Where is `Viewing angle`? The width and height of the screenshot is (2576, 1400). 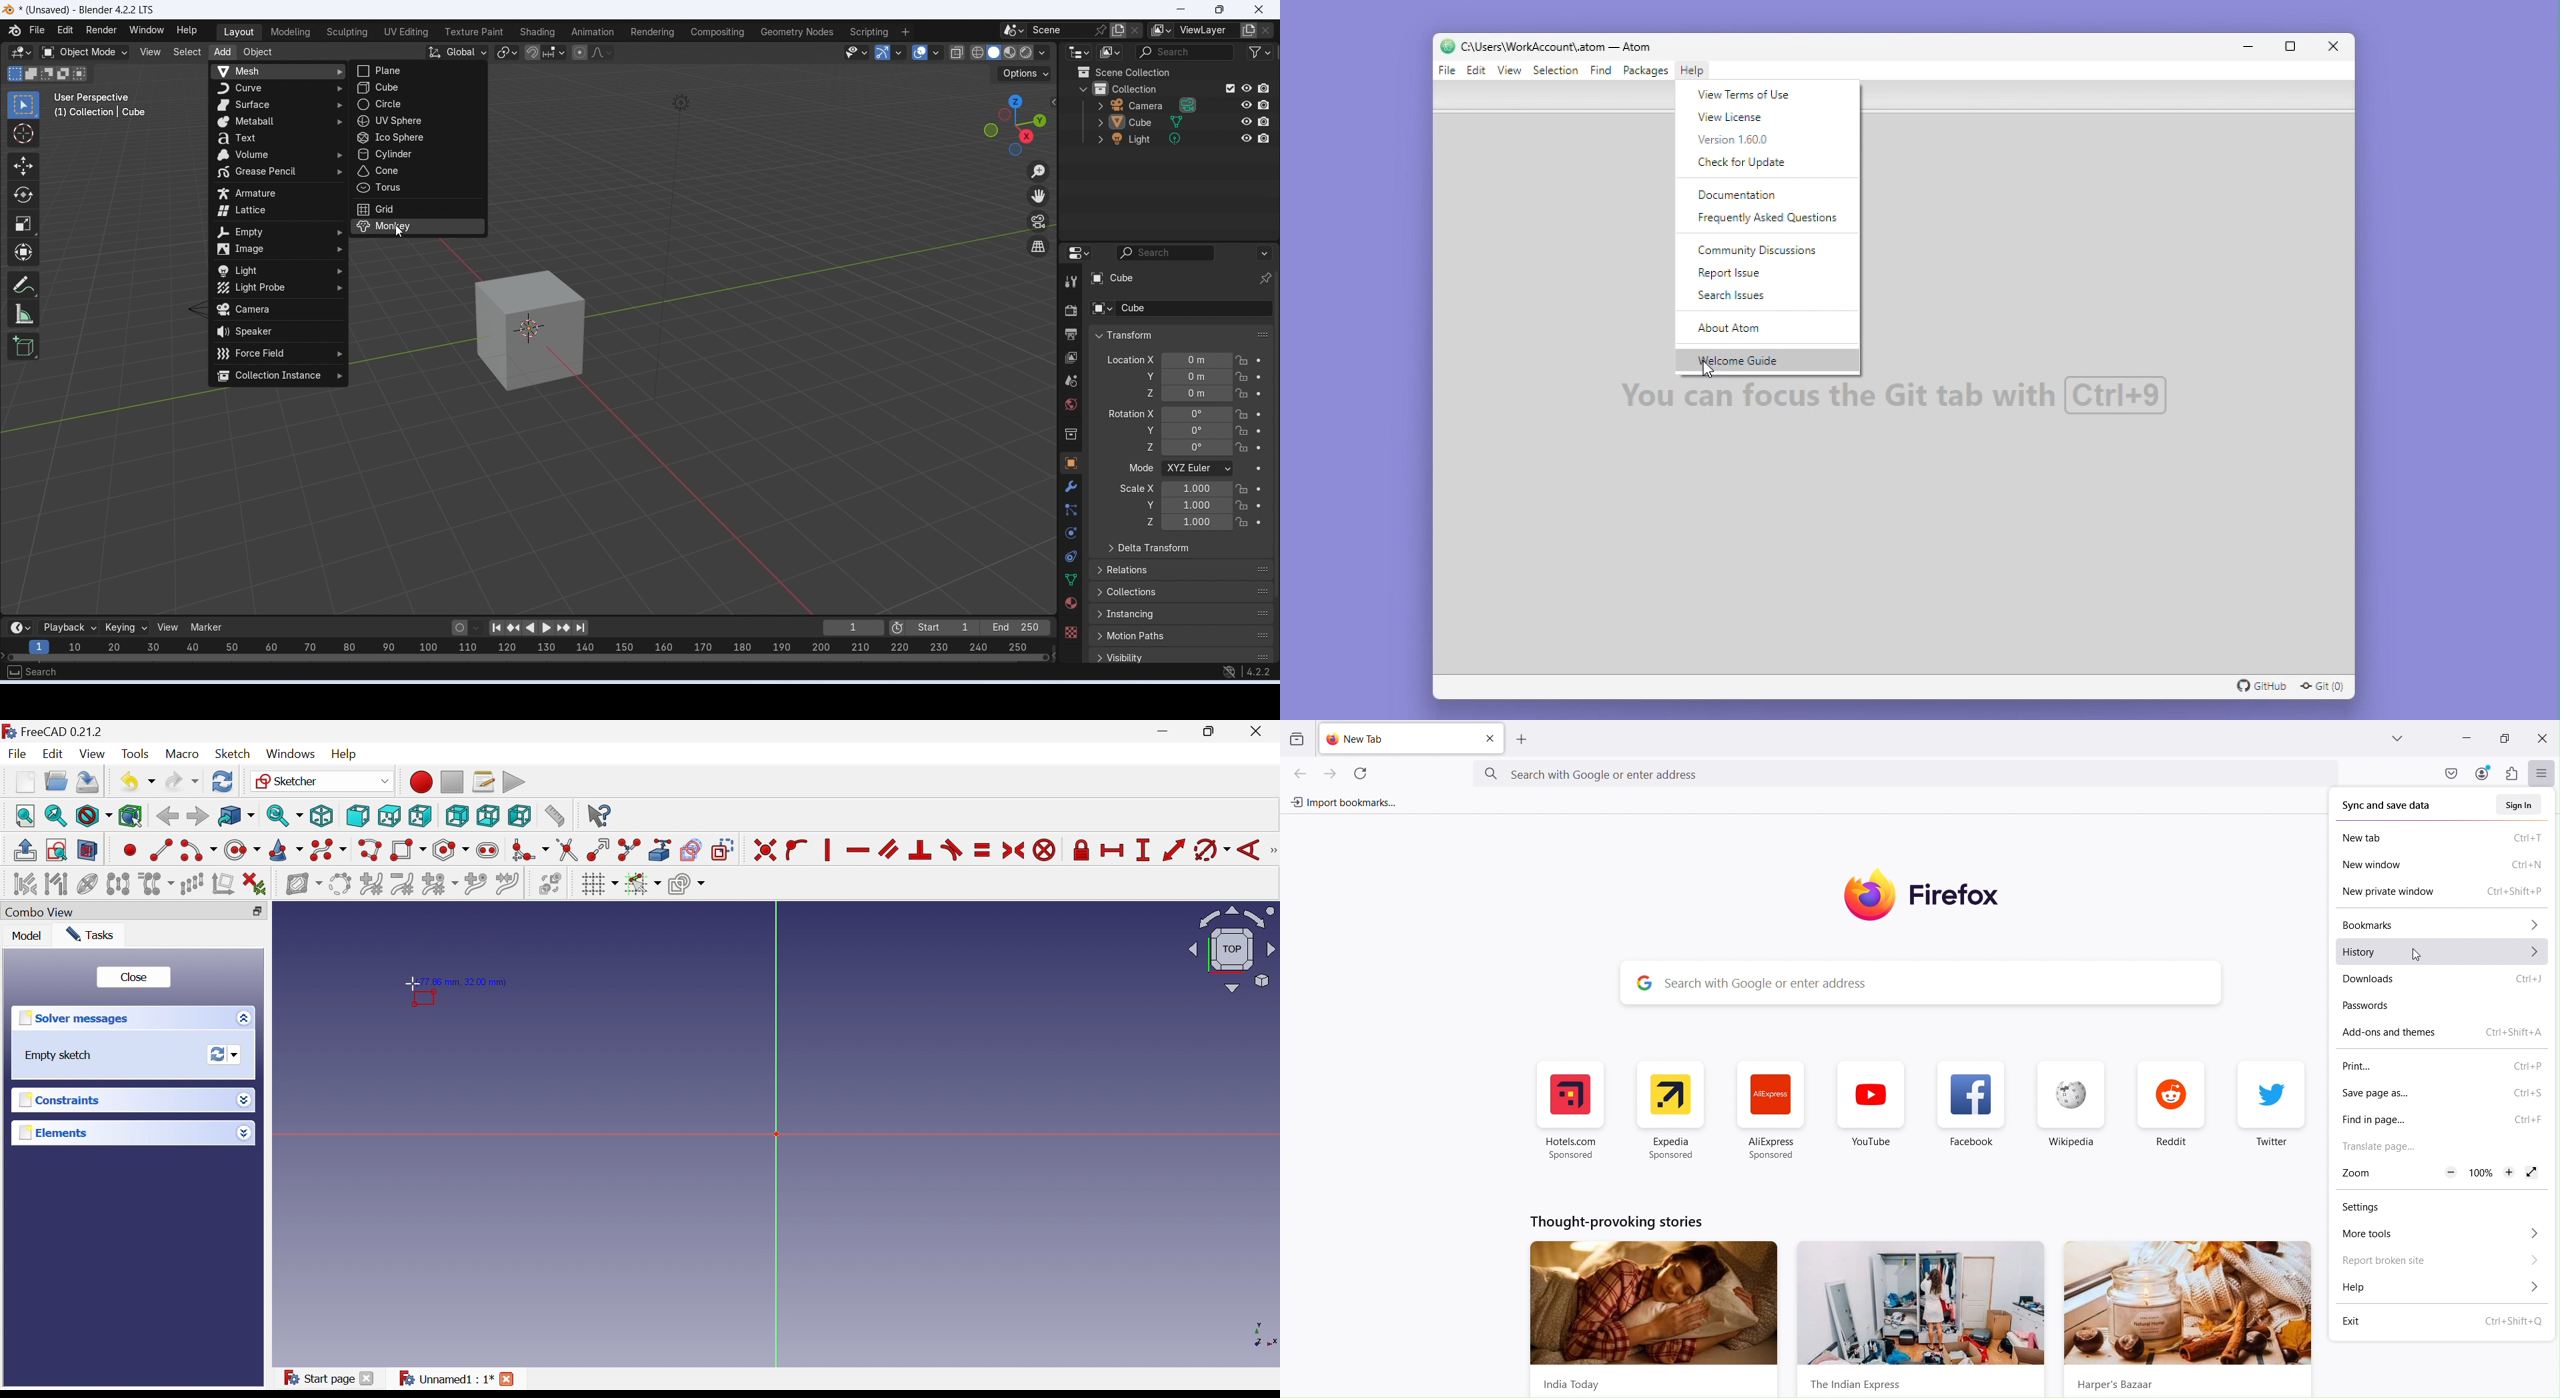
Viewing angle is located at coordinates (1233, 950).